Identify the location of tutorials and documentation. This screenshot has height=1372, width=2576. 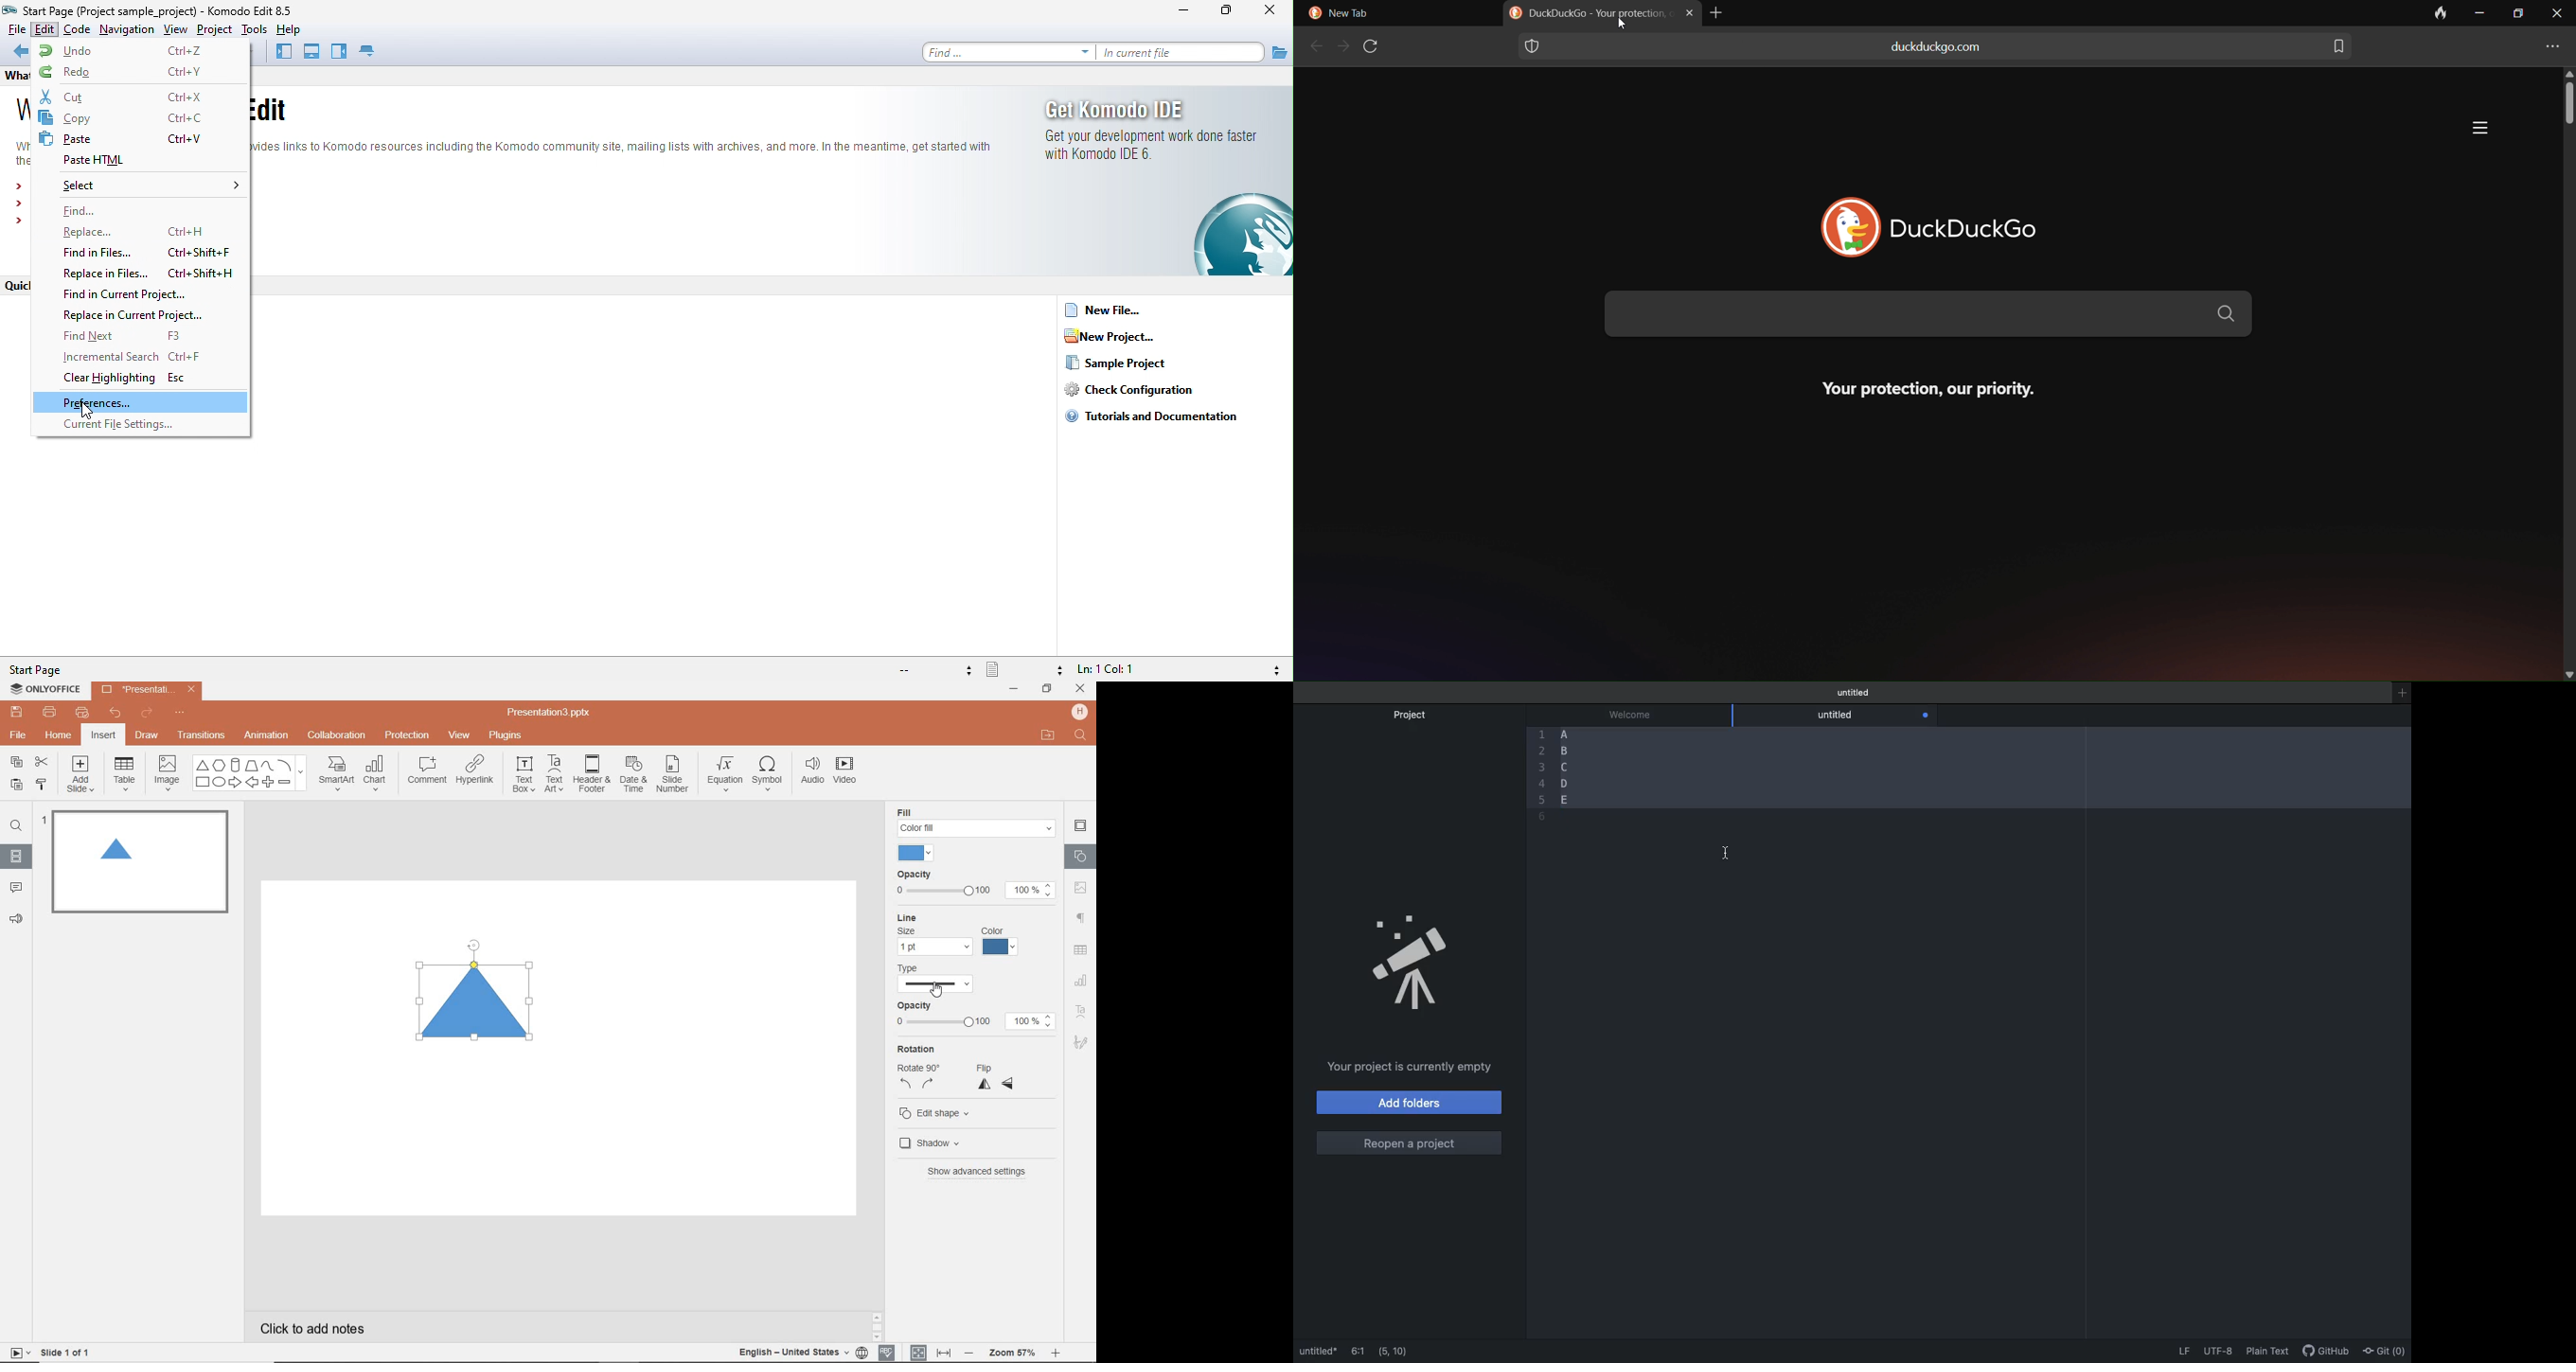
(1163, 416).